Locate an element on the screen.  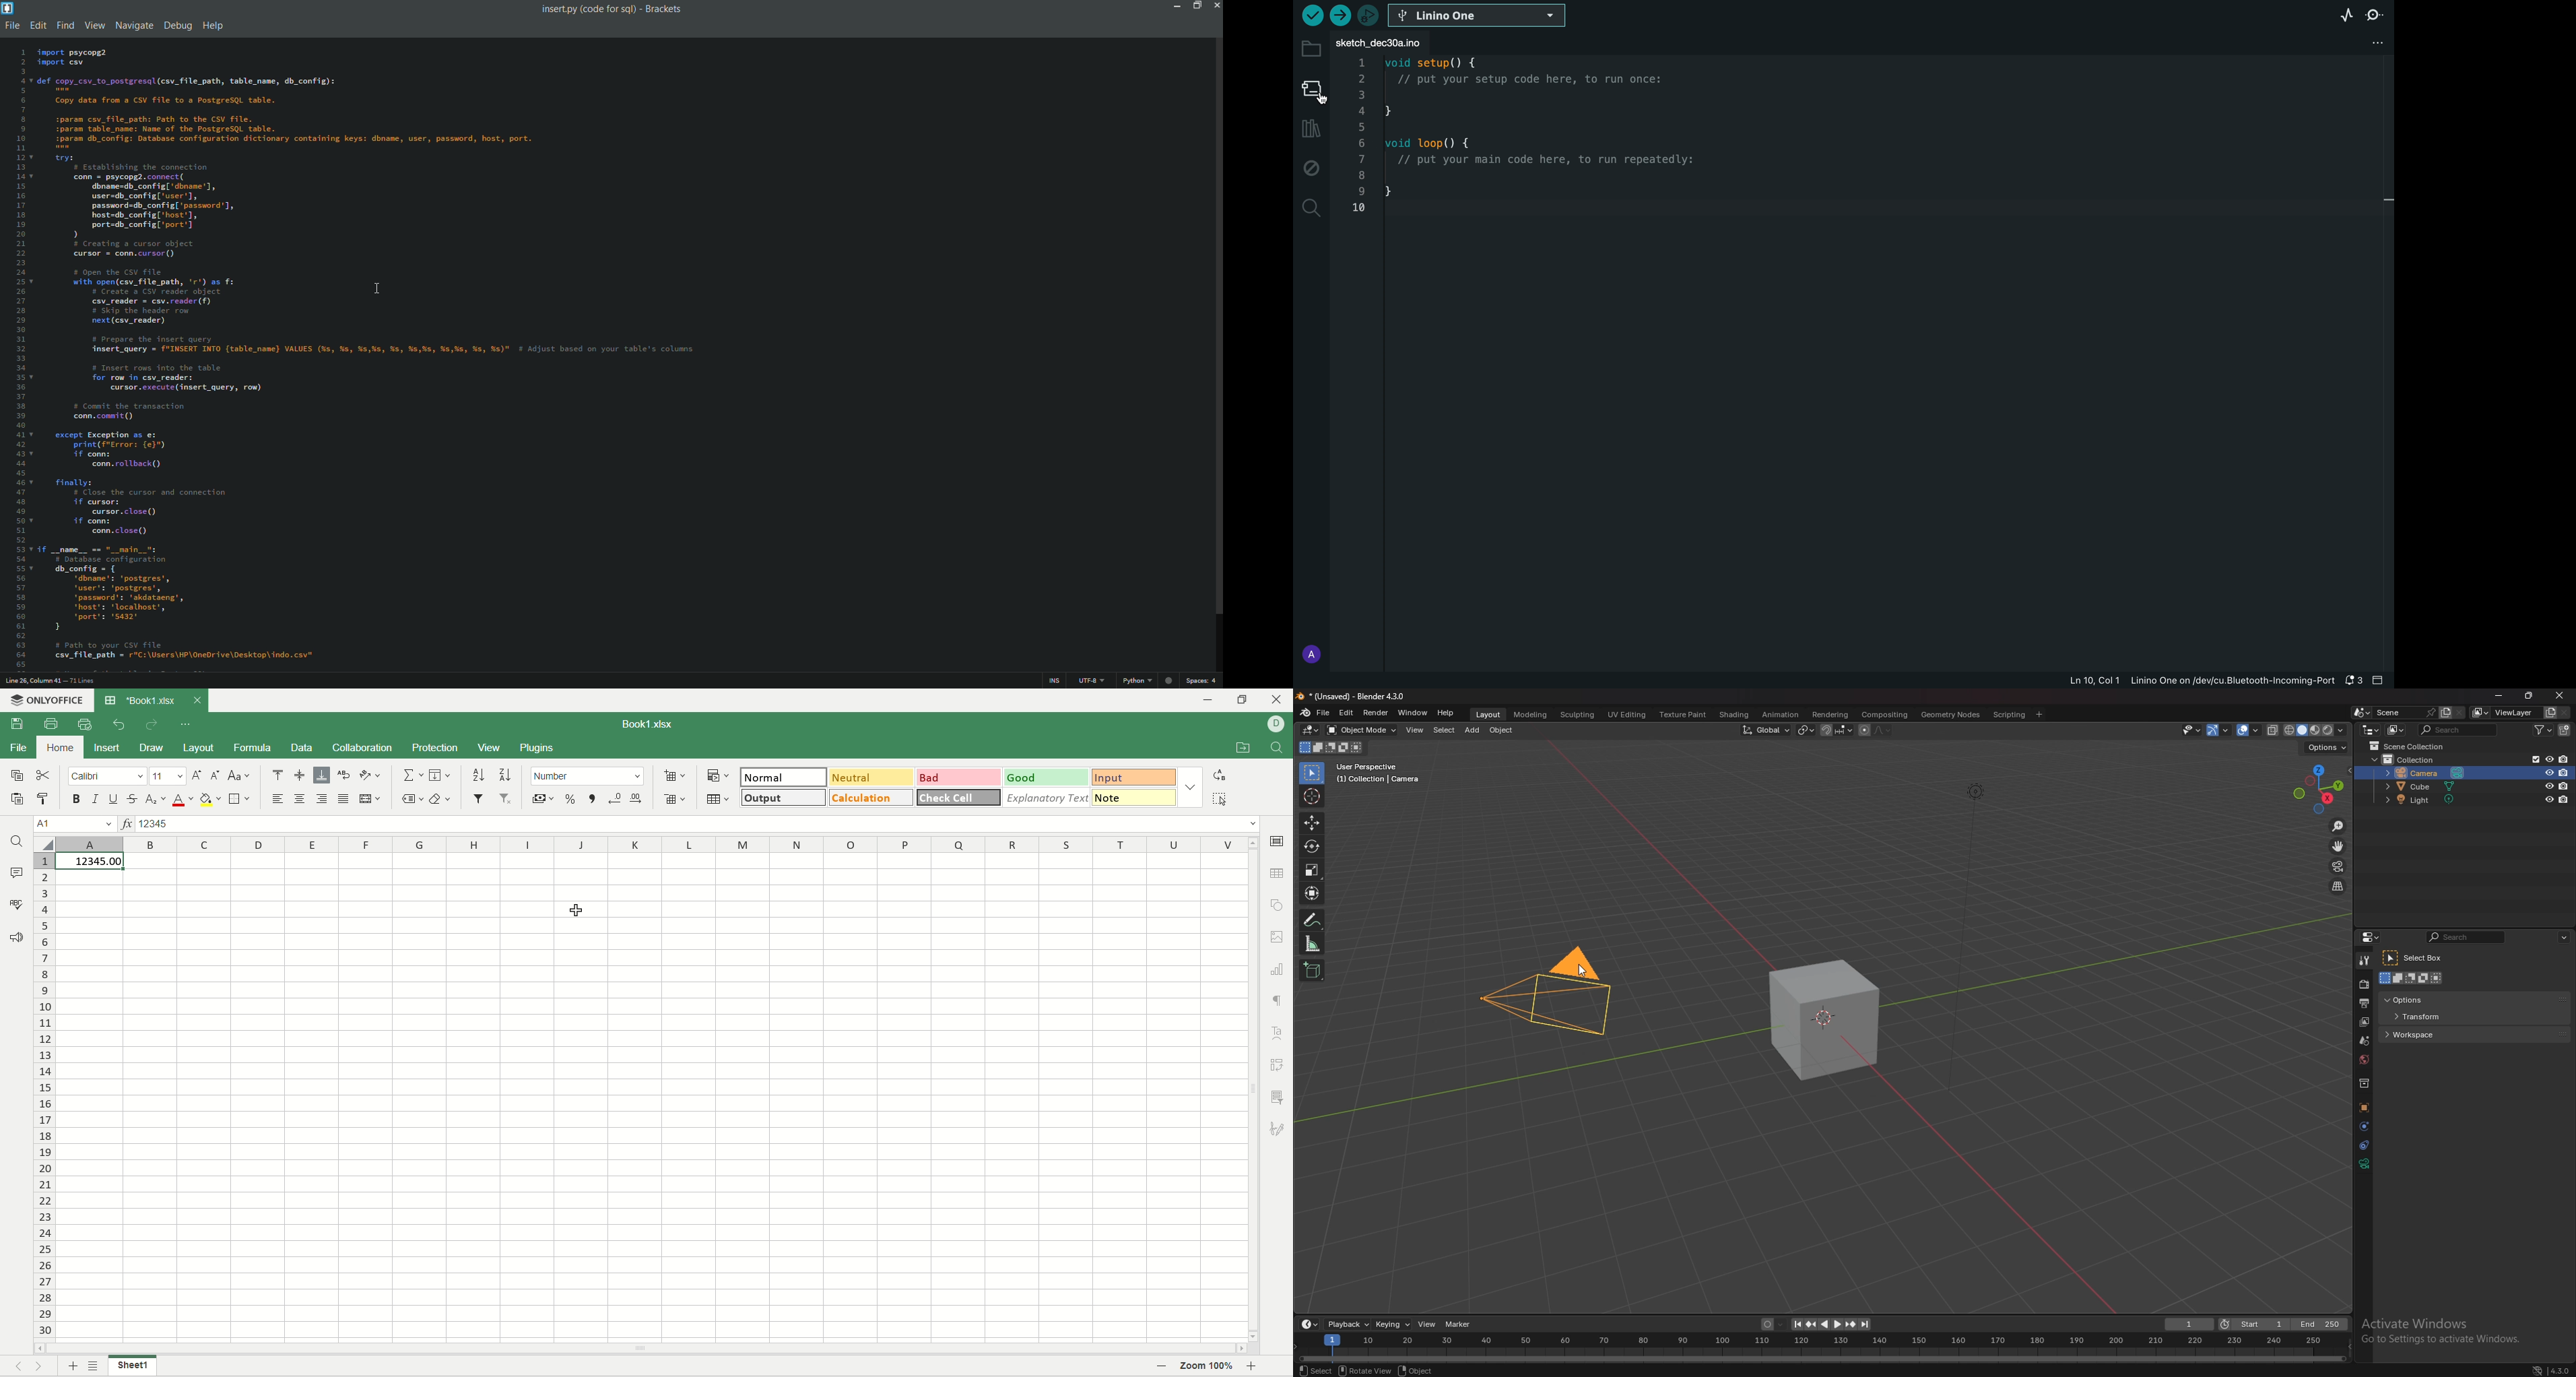
column name is located at coordinates (653, 845).